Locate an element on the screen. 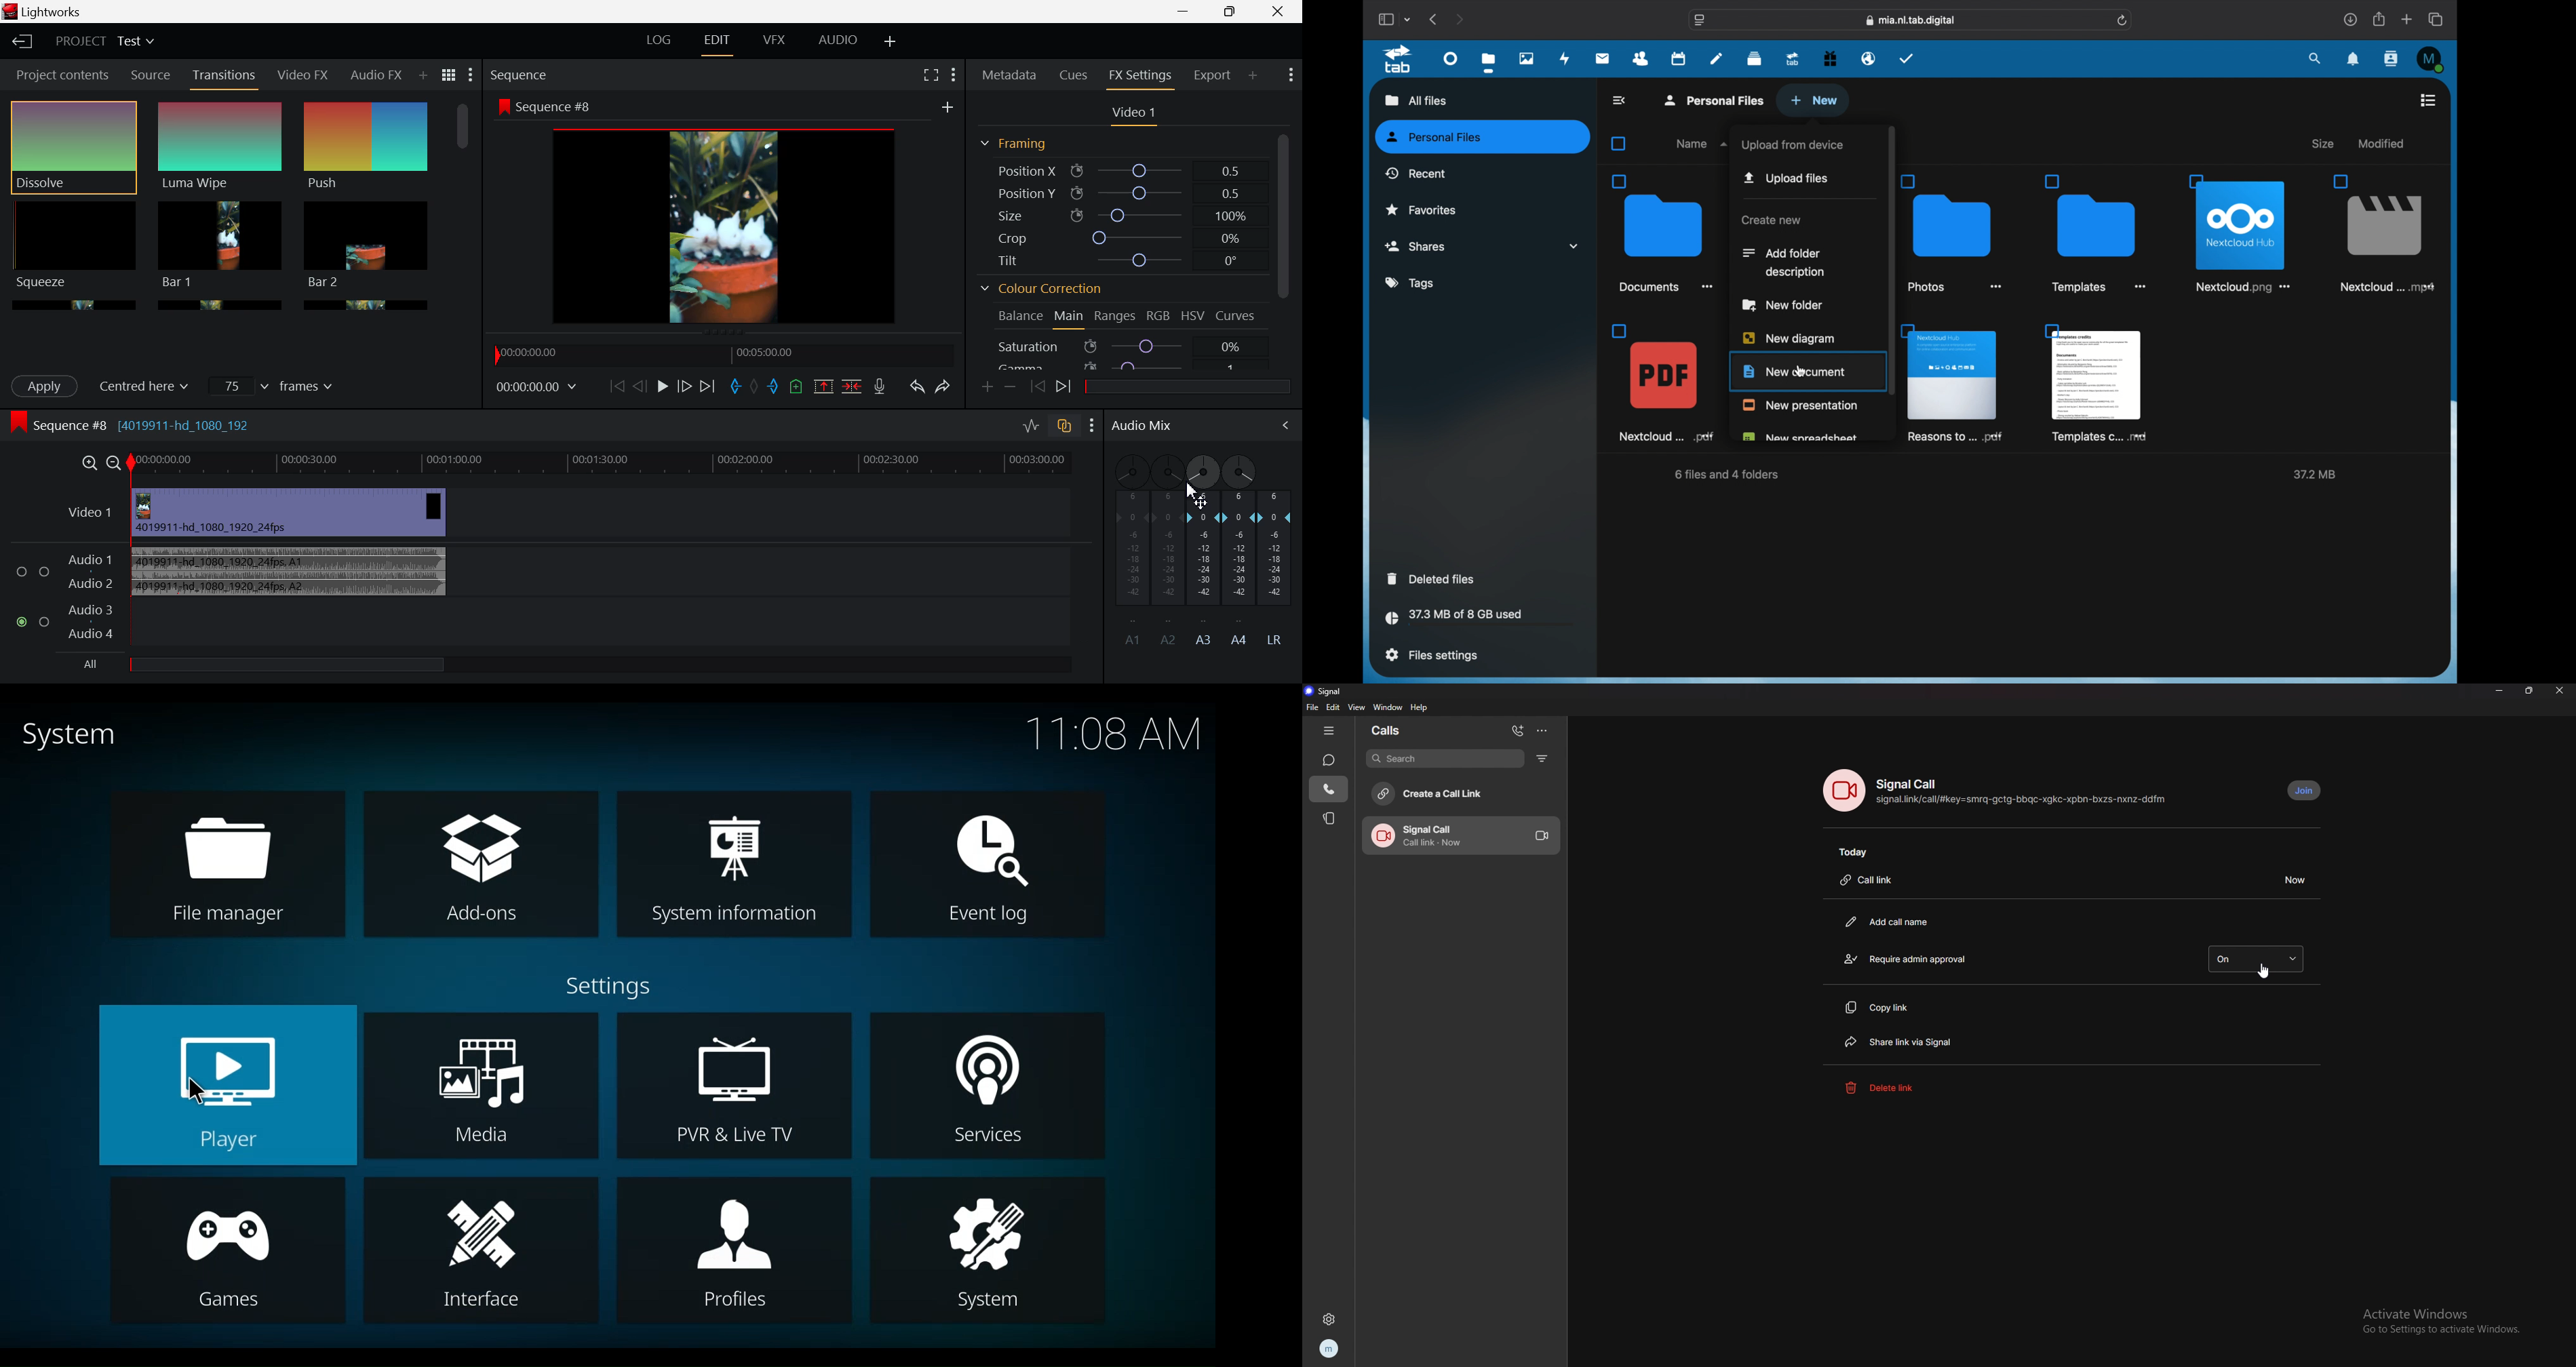  call link is located at coordinates (1870, 880).